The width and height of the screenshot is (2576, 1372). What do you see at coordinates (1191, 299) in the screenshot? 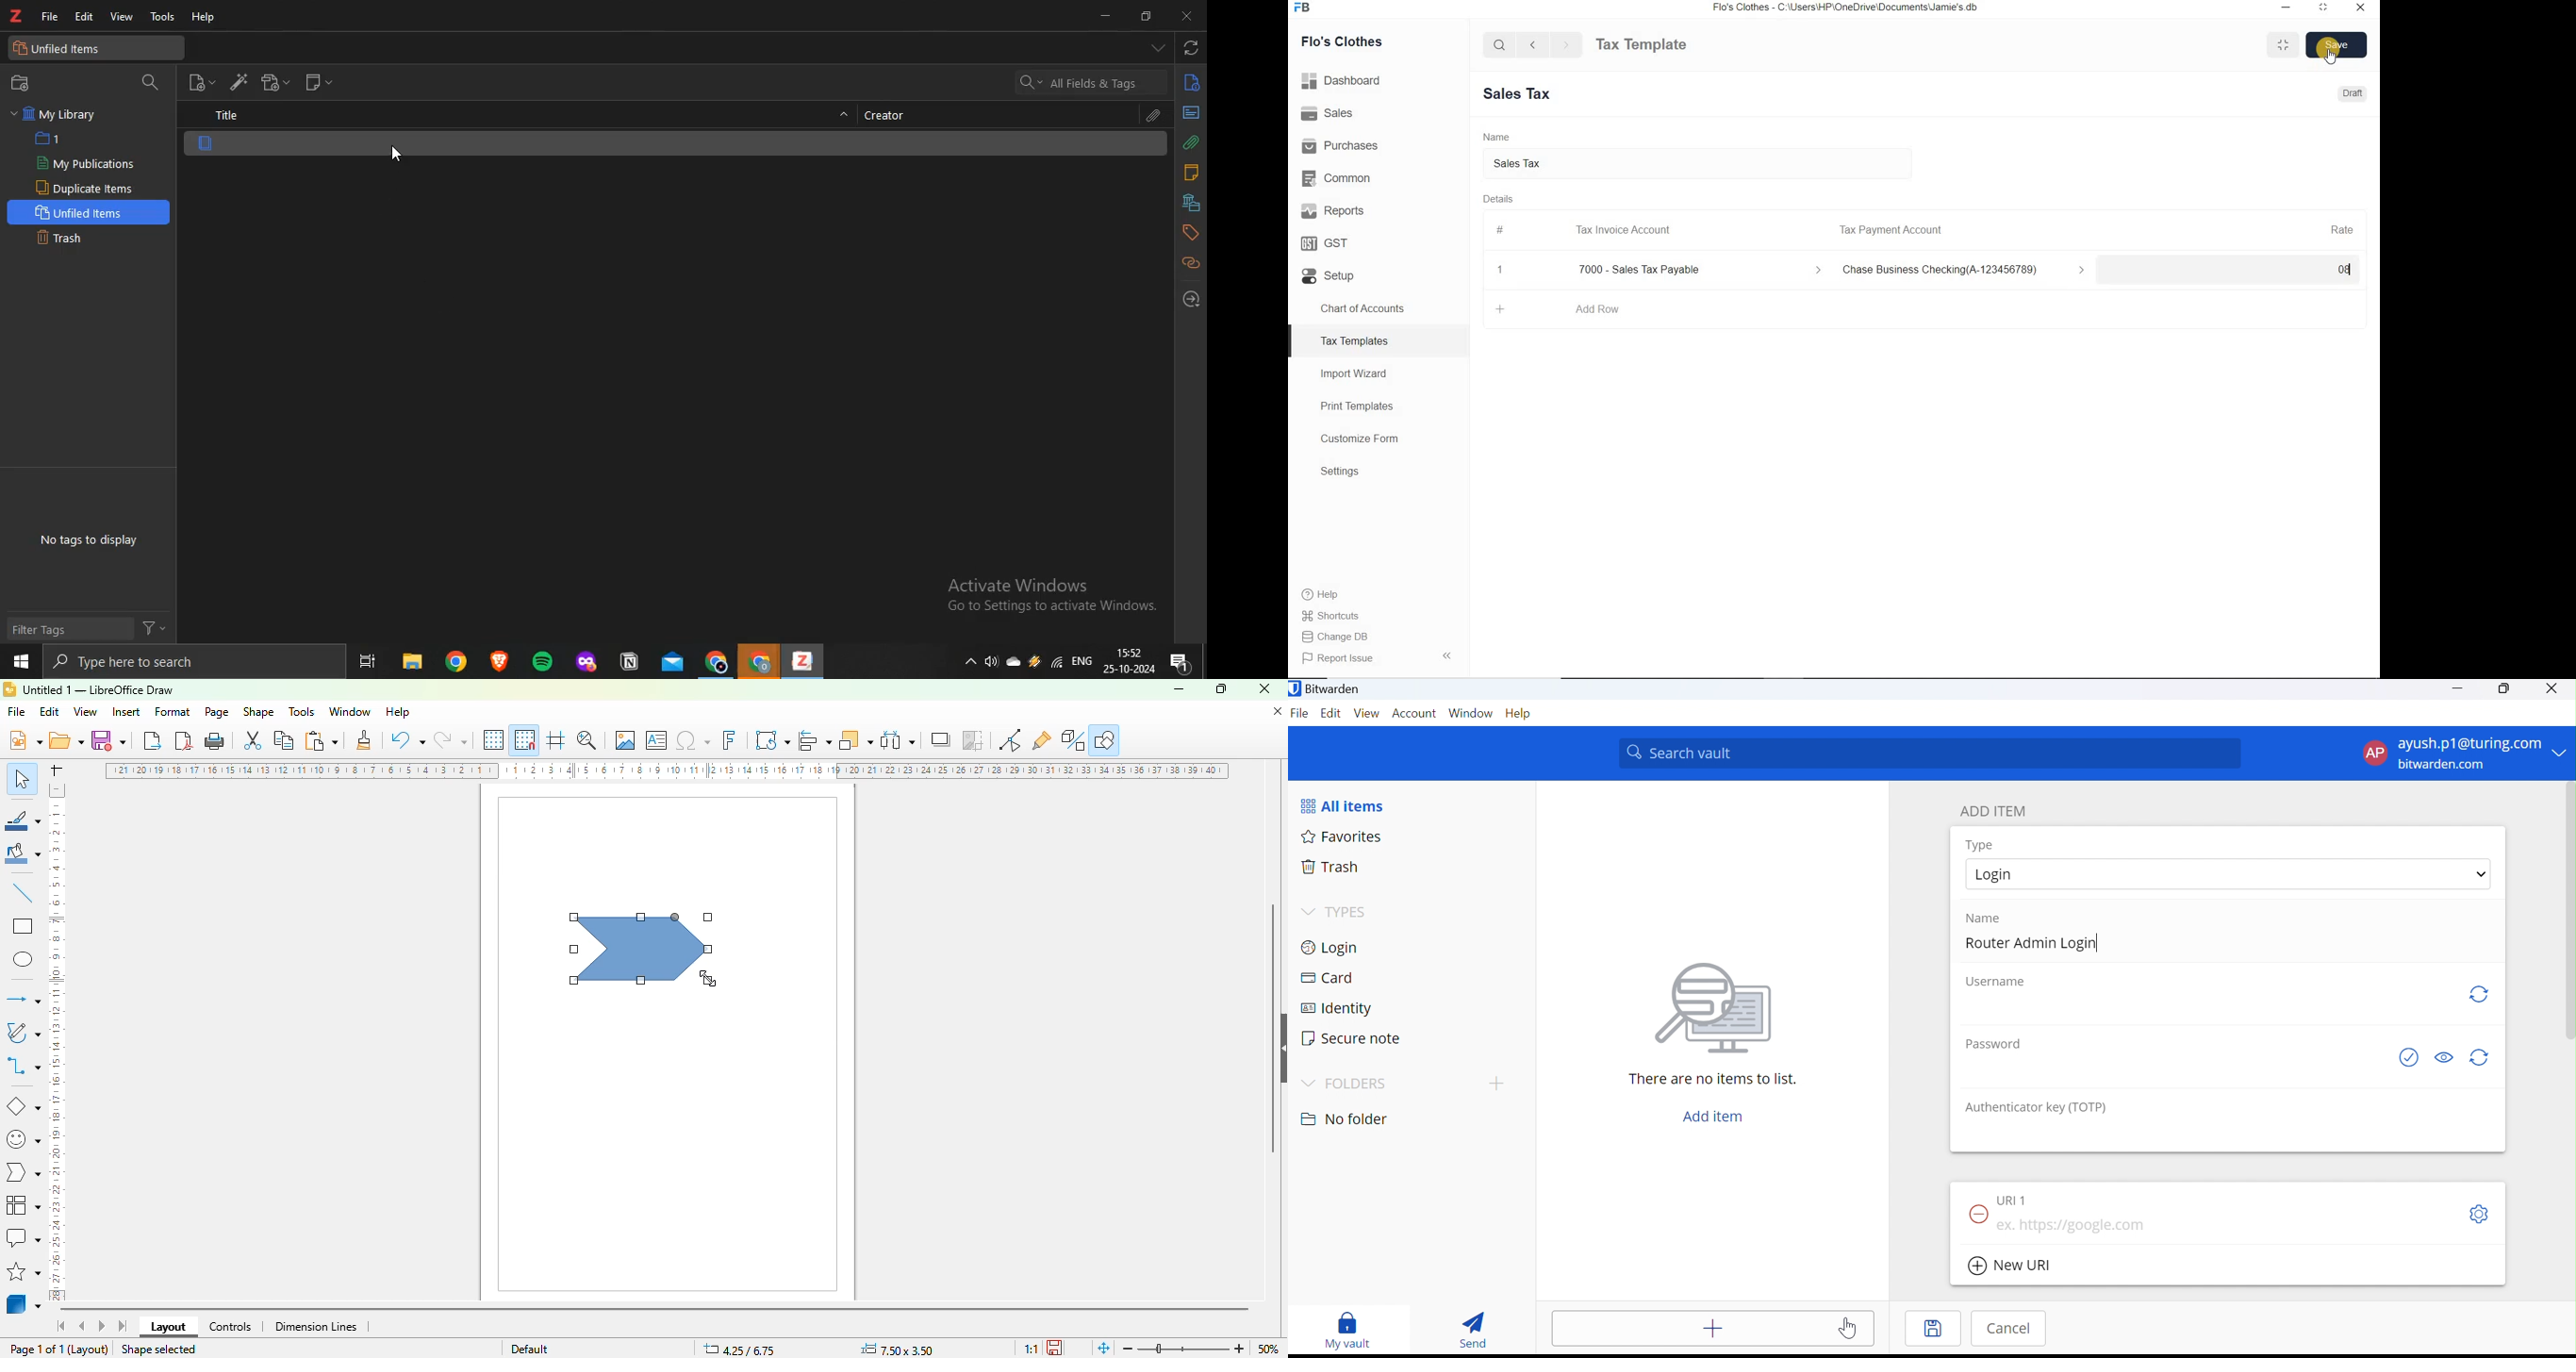
I see `locate` at bounding box center [1191, 299].